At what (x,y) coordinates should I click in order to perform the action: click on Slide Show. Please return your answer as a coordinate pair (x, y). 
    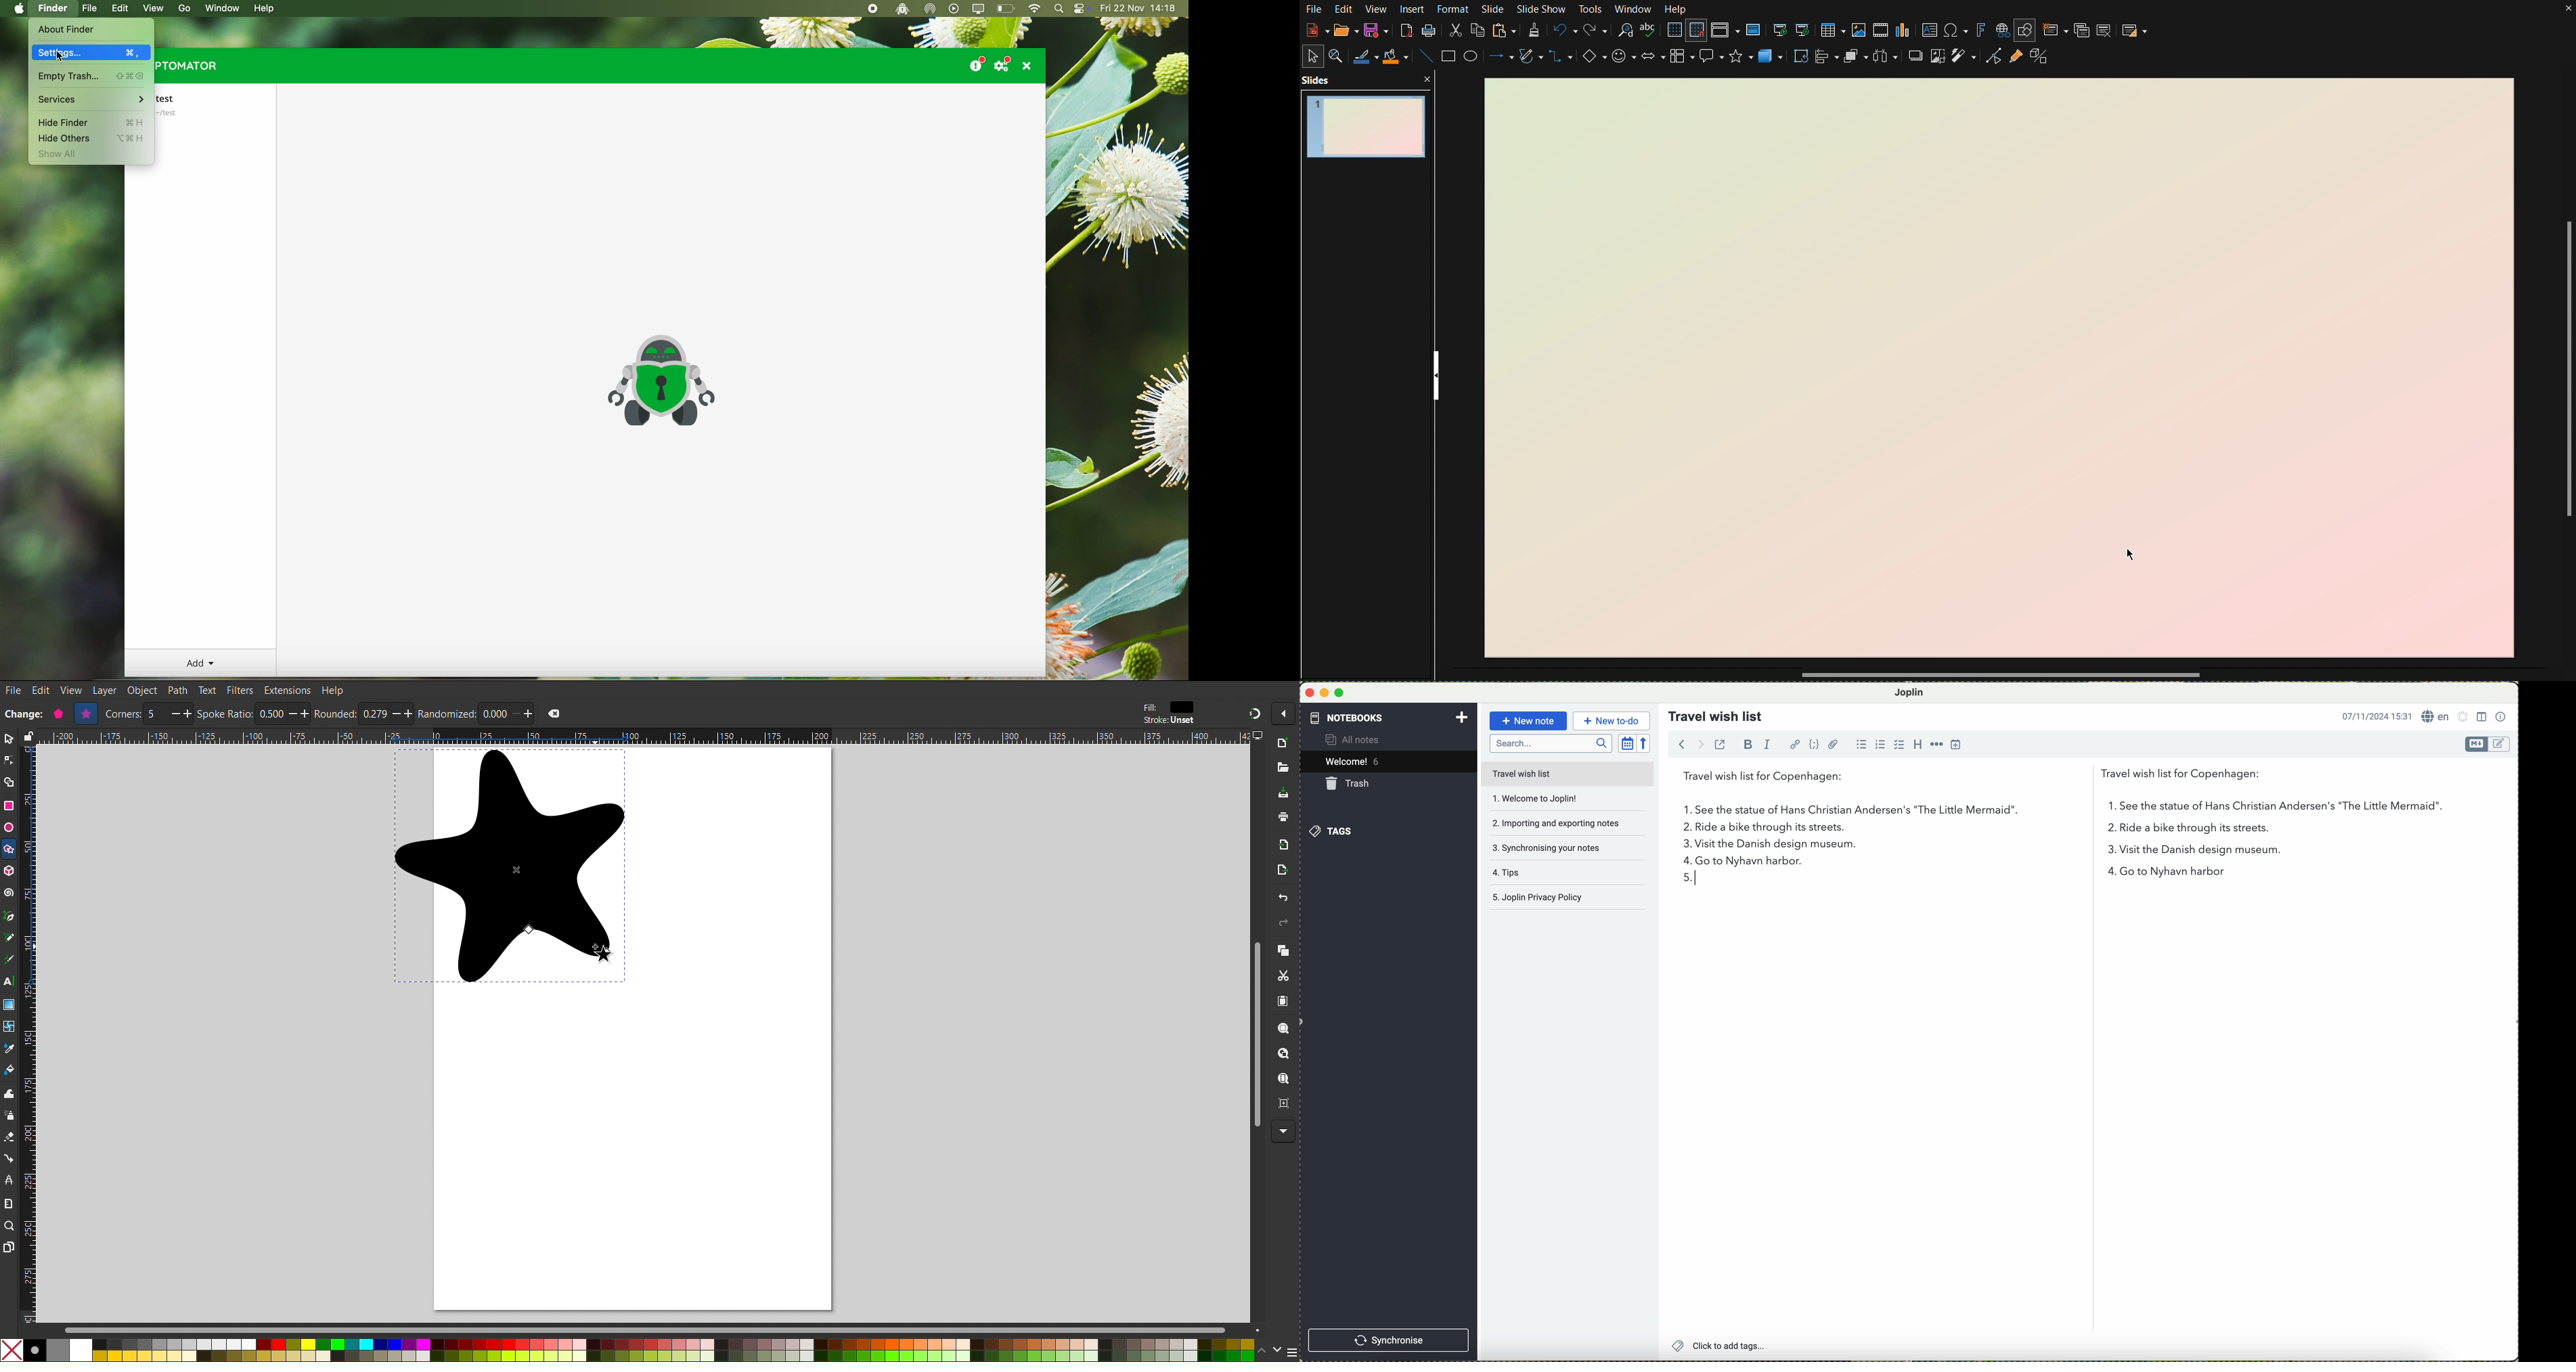
    Looking at the image, I should click on (1544, 9).